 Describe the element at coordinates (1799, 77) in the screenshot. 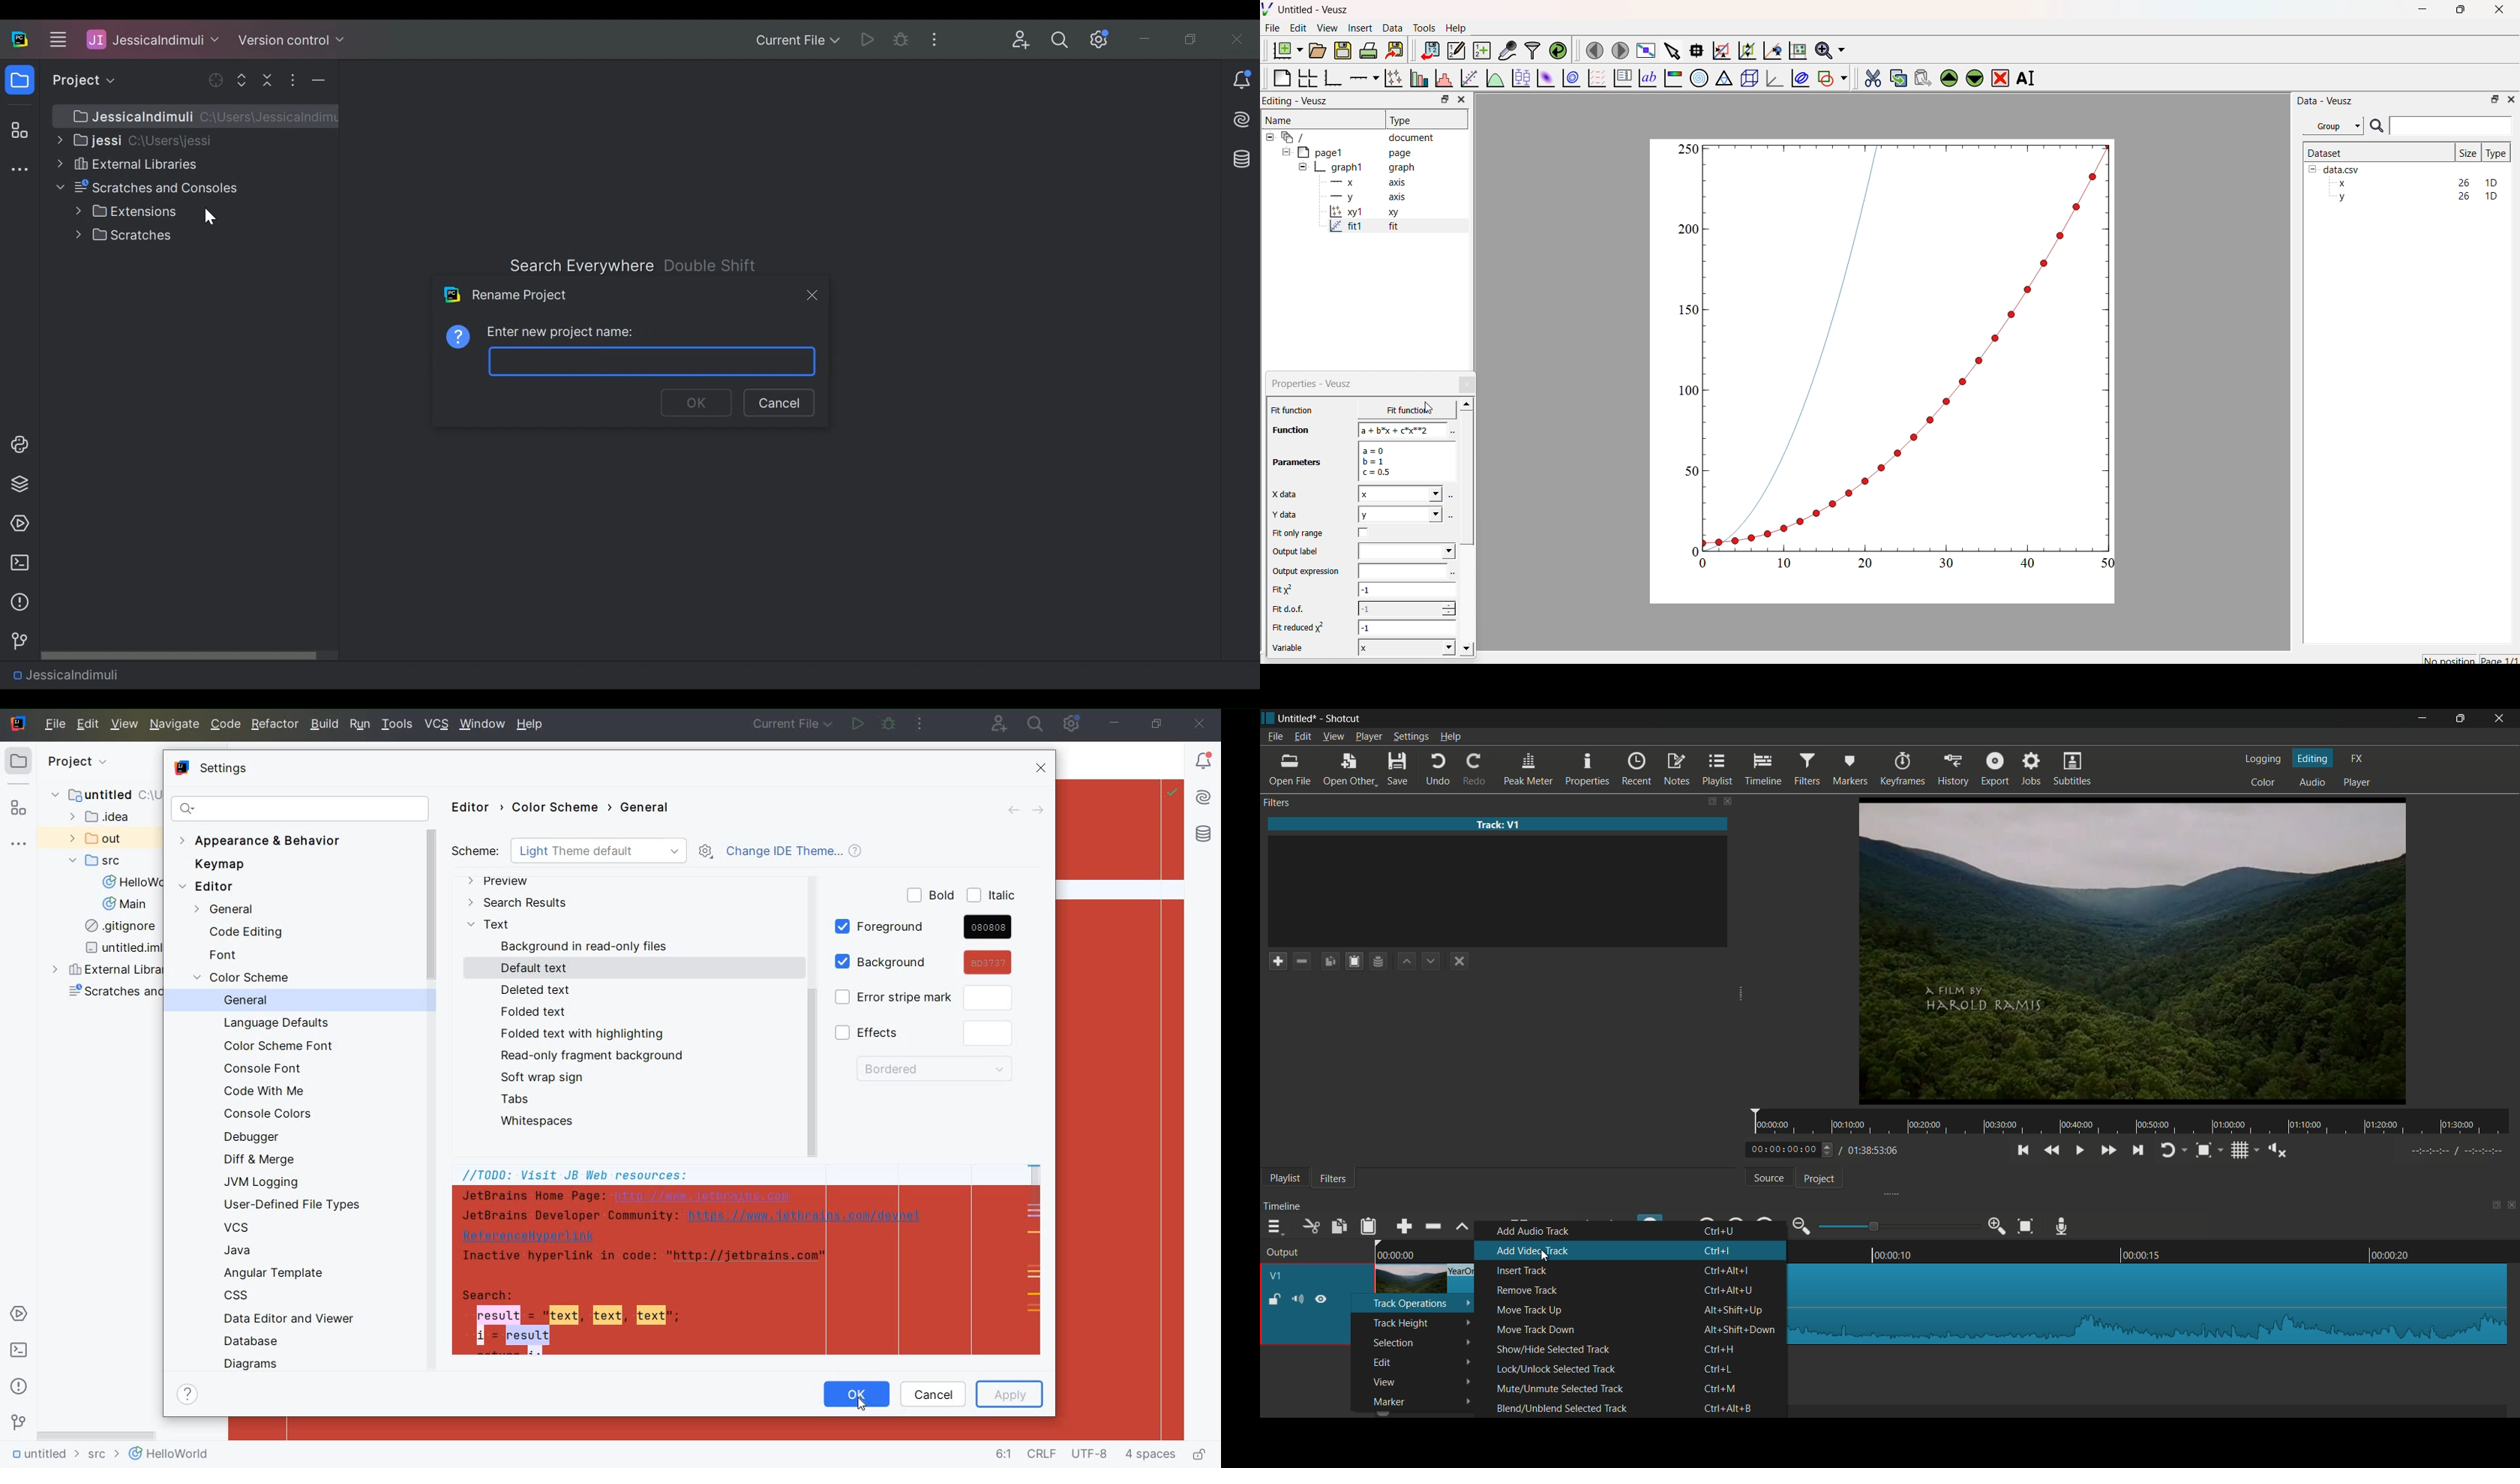

I see `Plot covariance ellipses` at that location.